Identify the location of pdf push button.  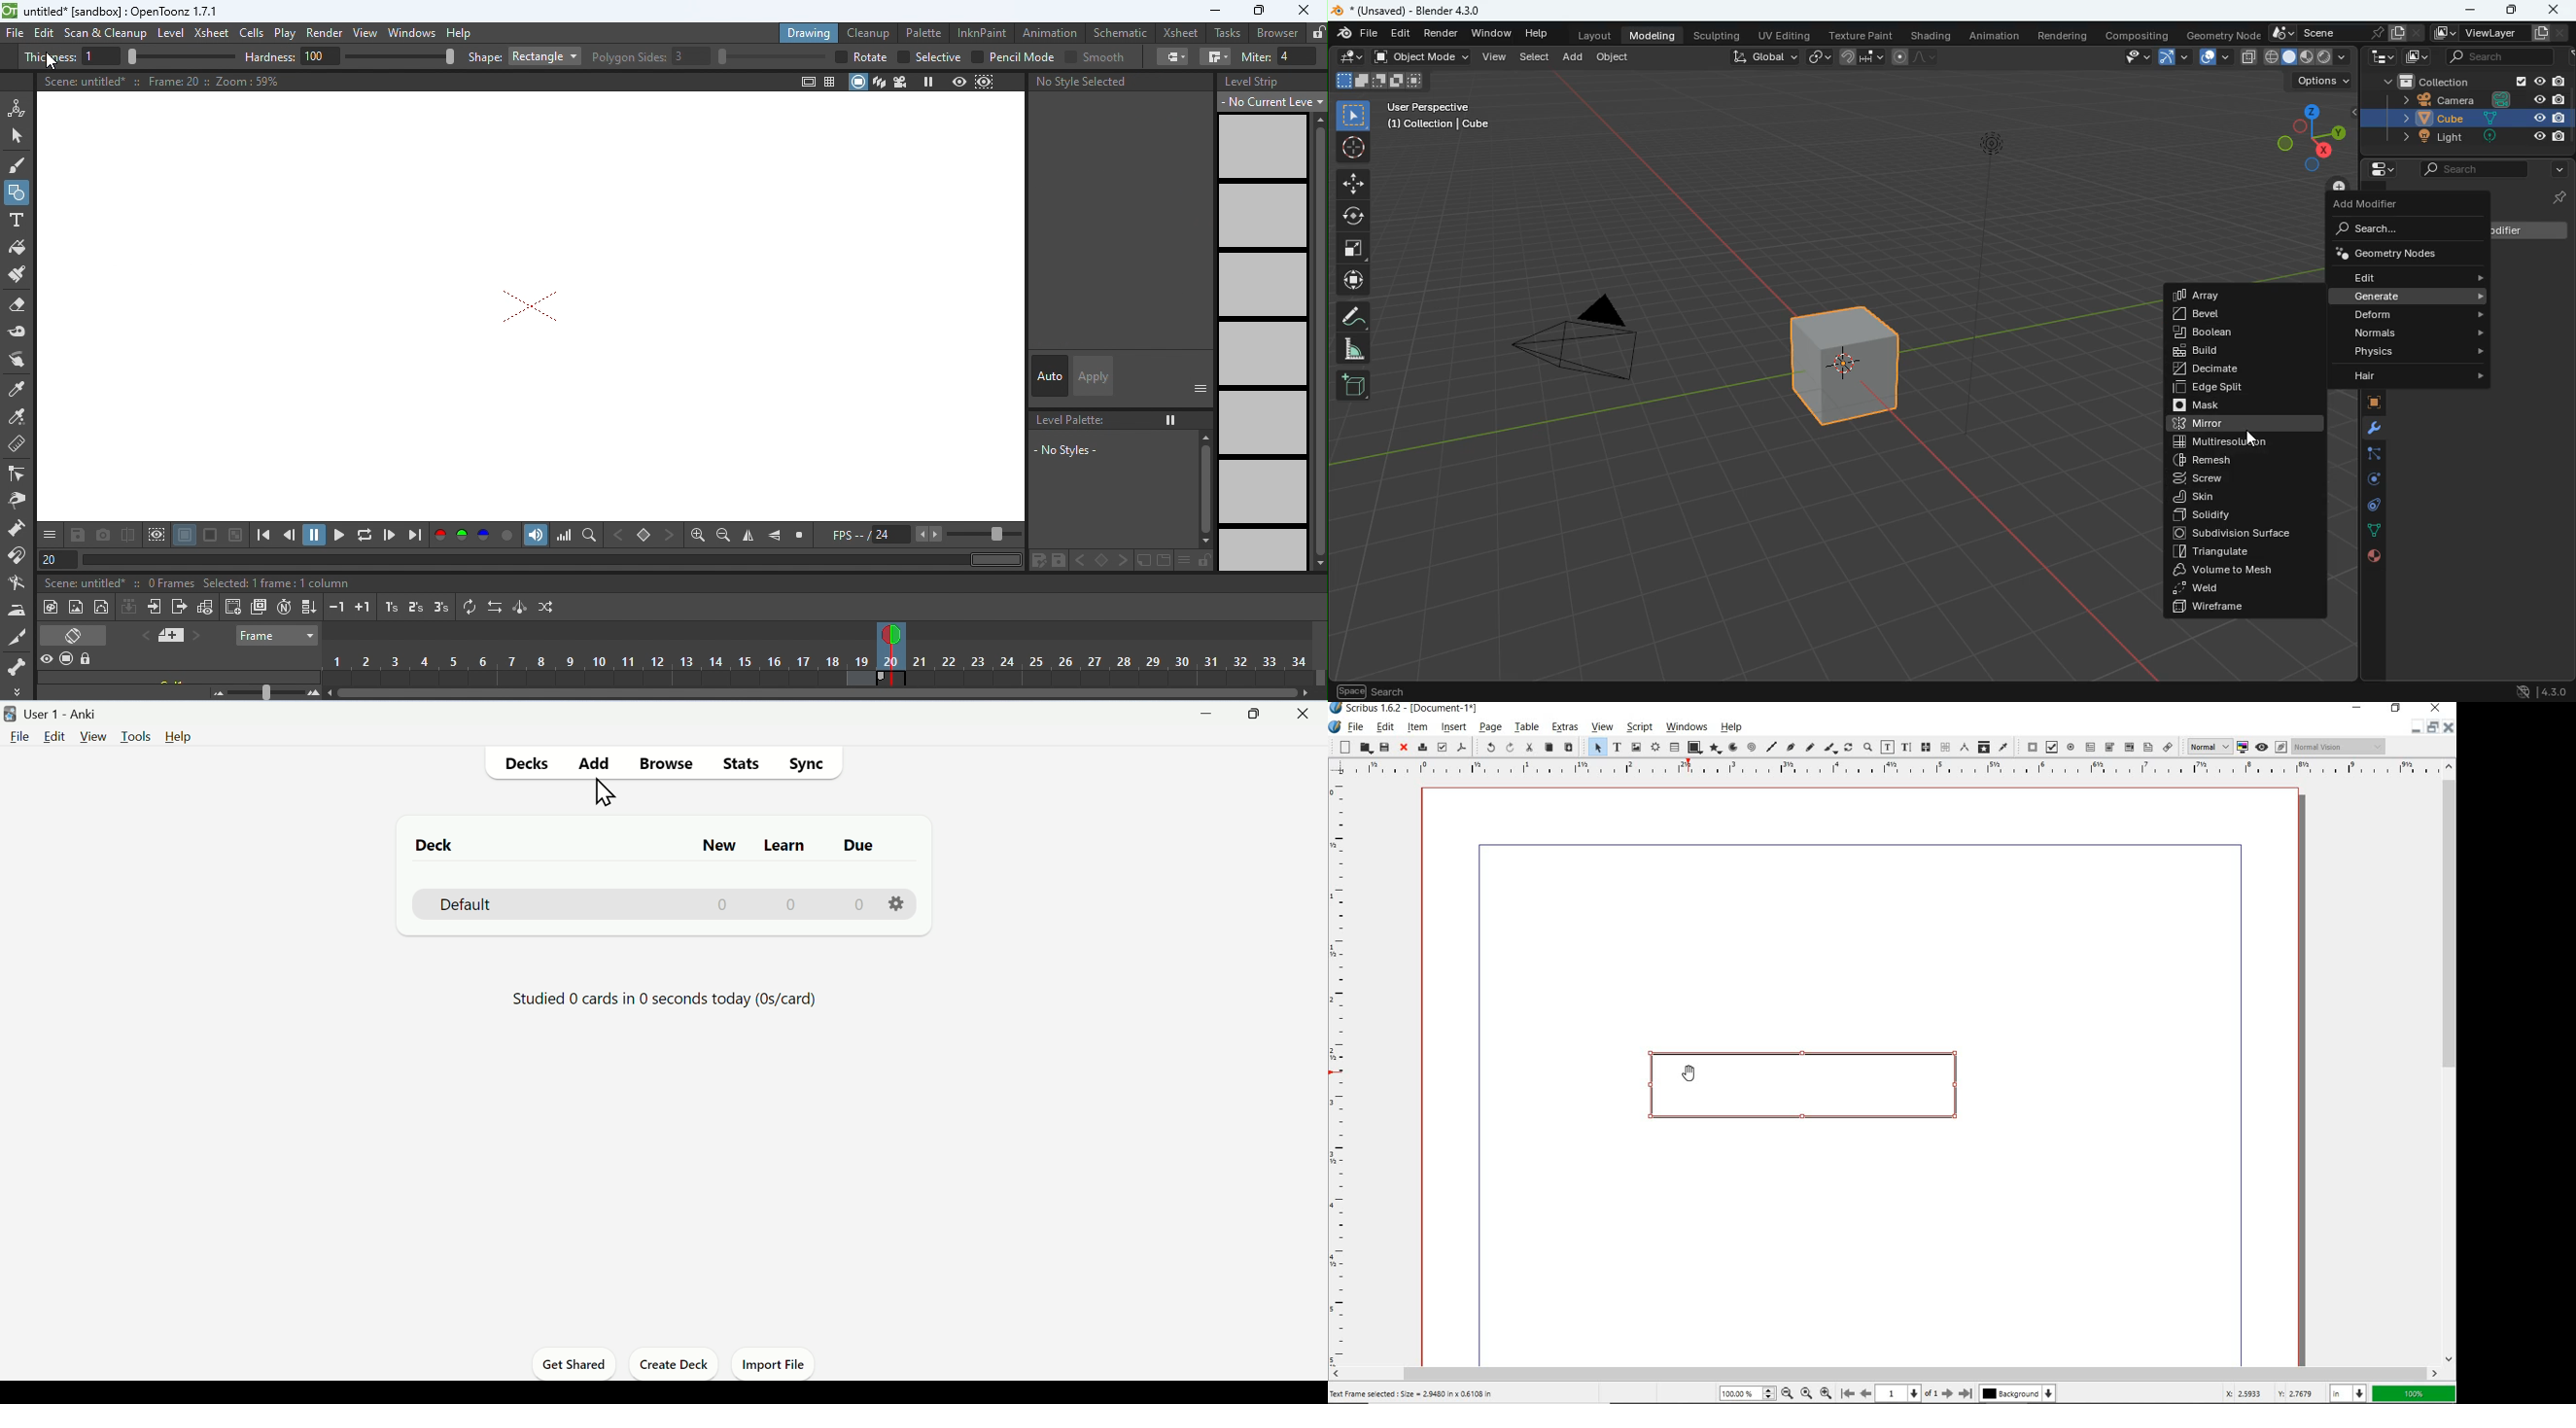
(2030, 747).